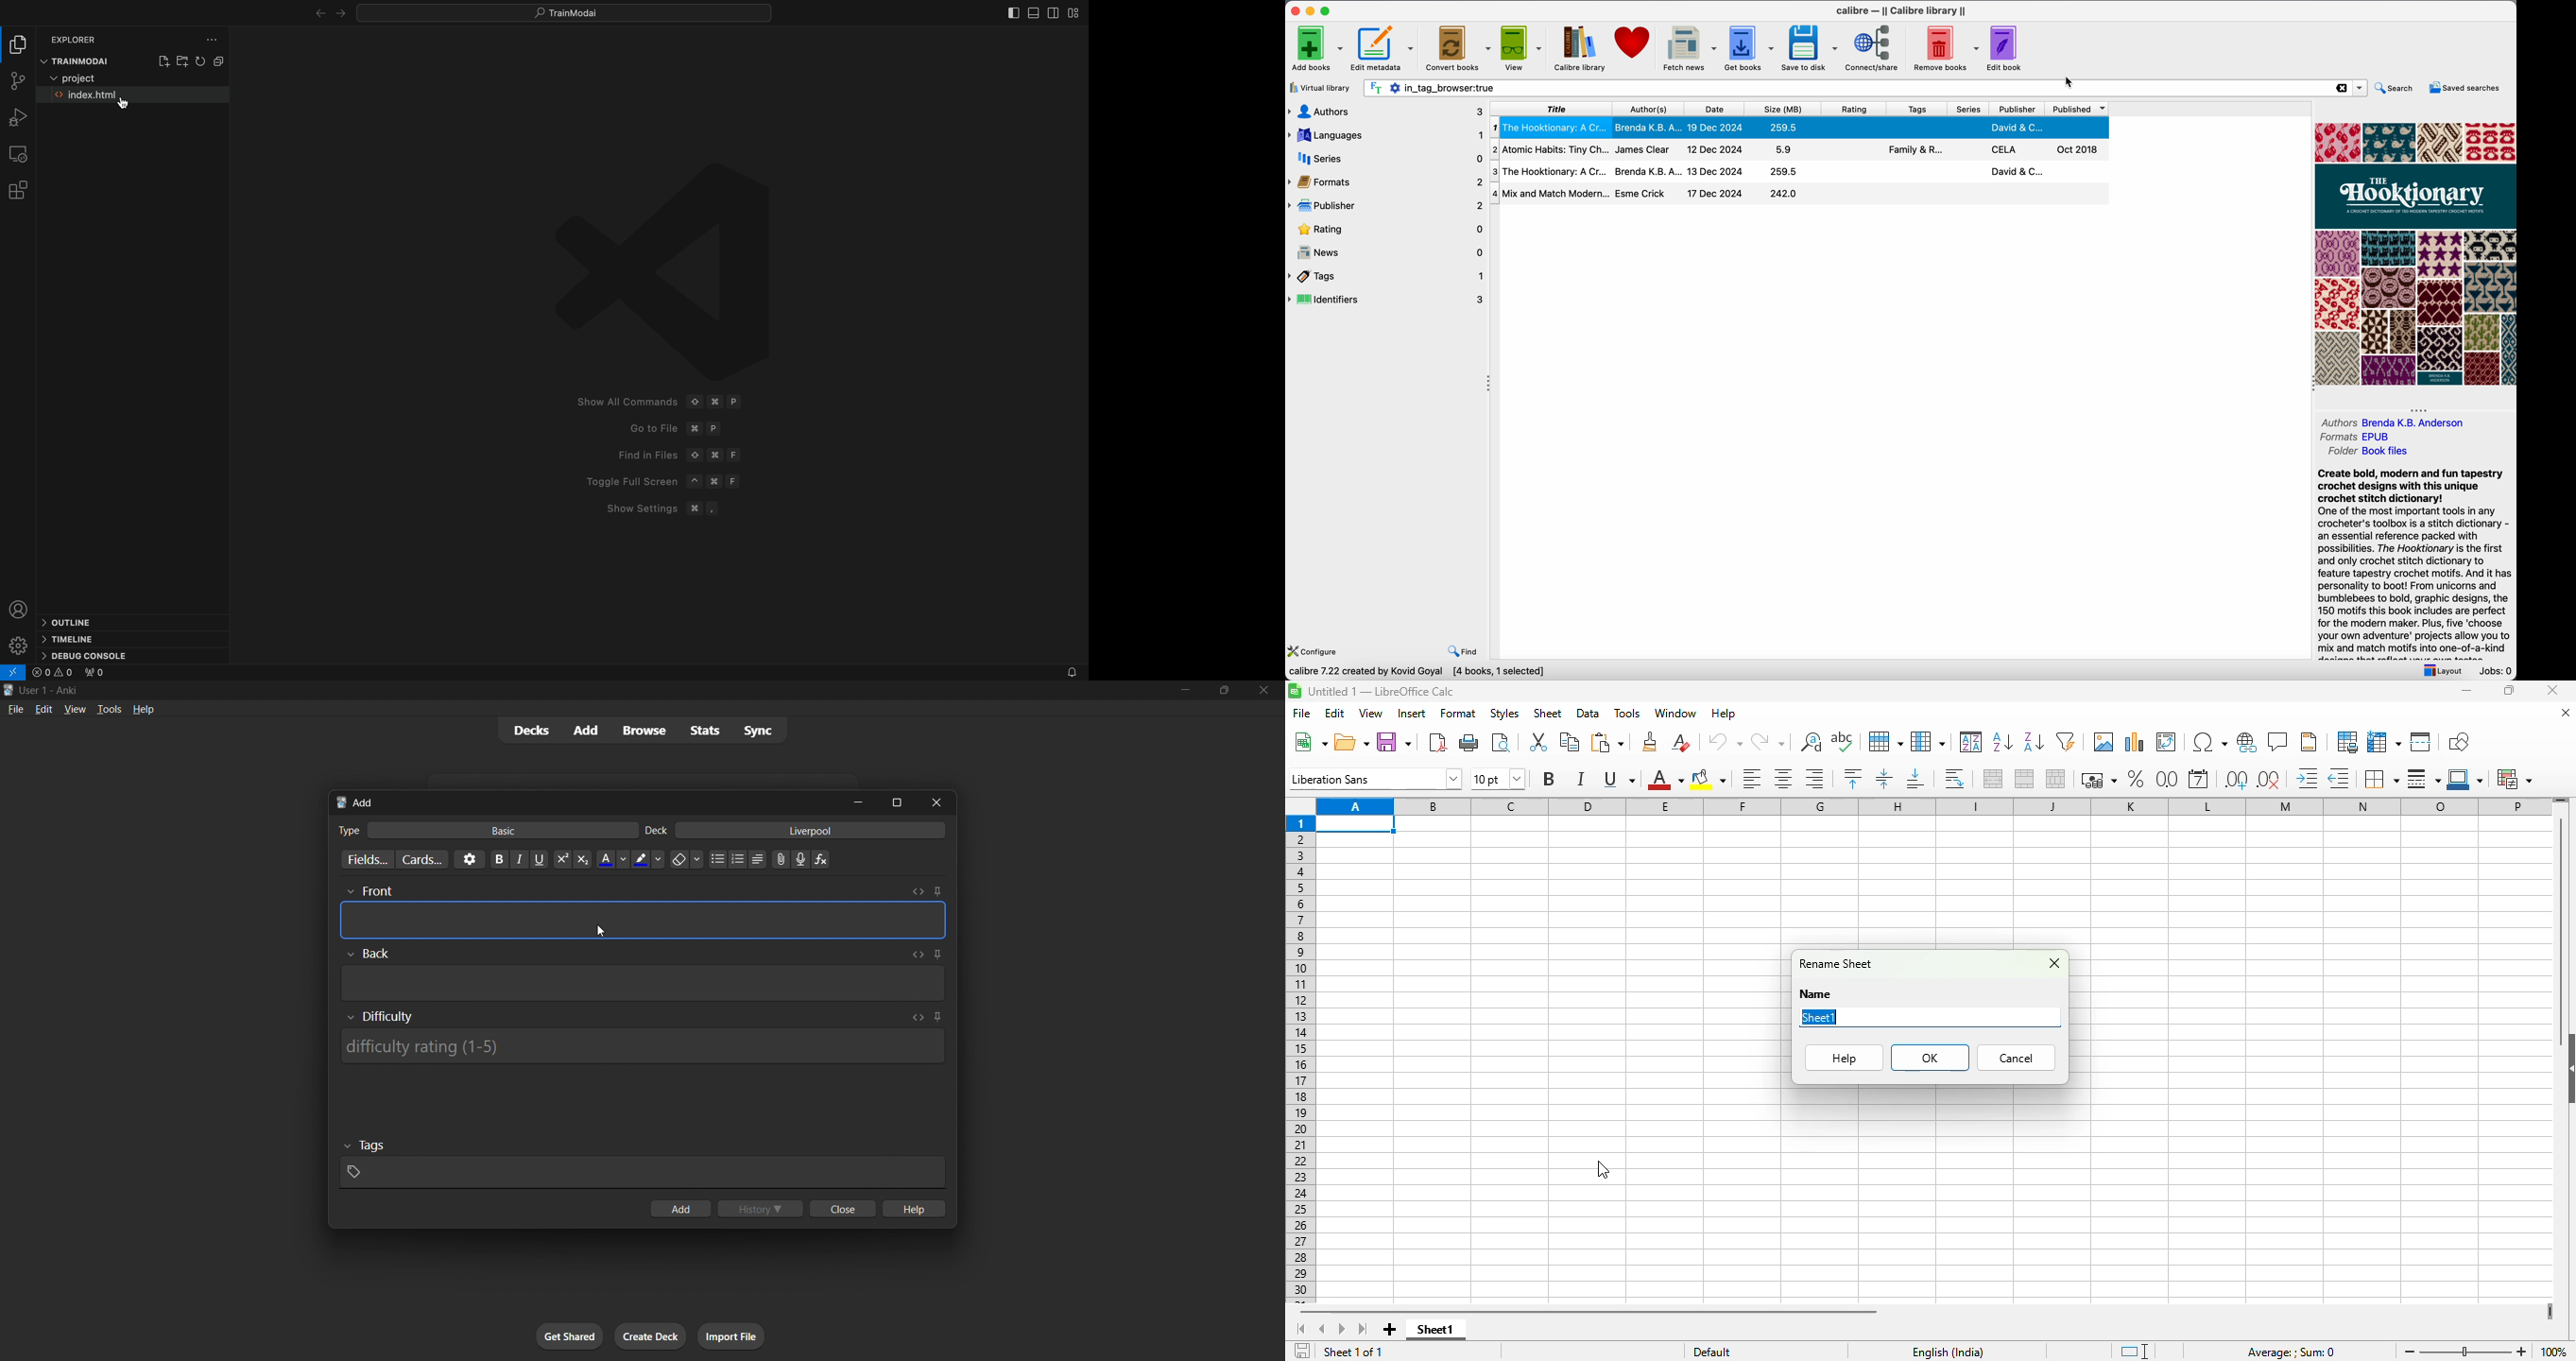 The height and width of the screenshot is (1372, 2576). What do you see at coordinates (688, 859) in the screenshot?
I see `Remove formatting options` at bounding box center [688, 859].